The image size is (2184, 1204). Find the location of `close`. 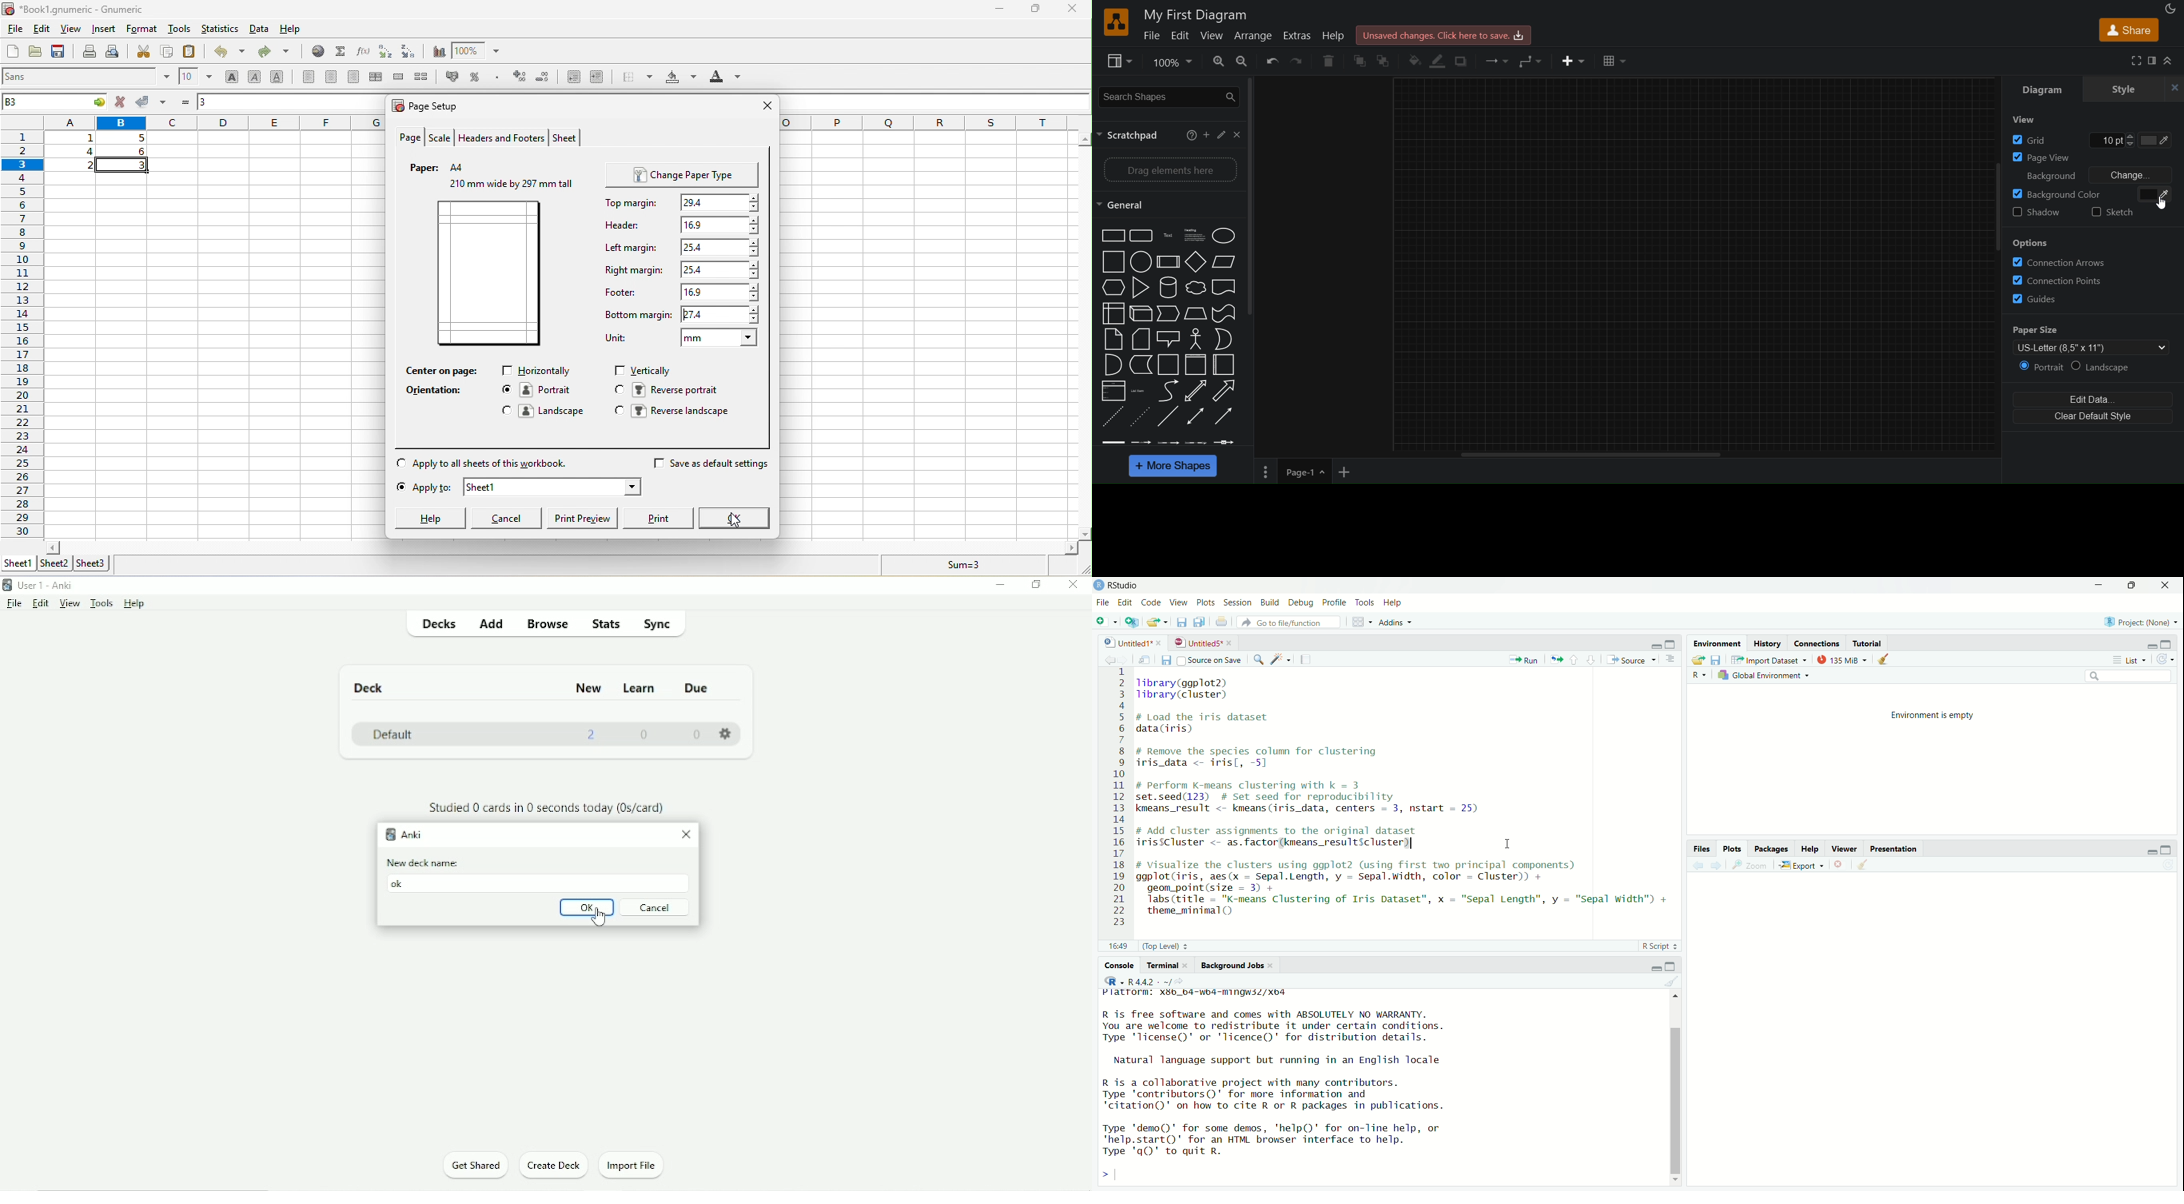

close is located at coordinates (1161, 641).